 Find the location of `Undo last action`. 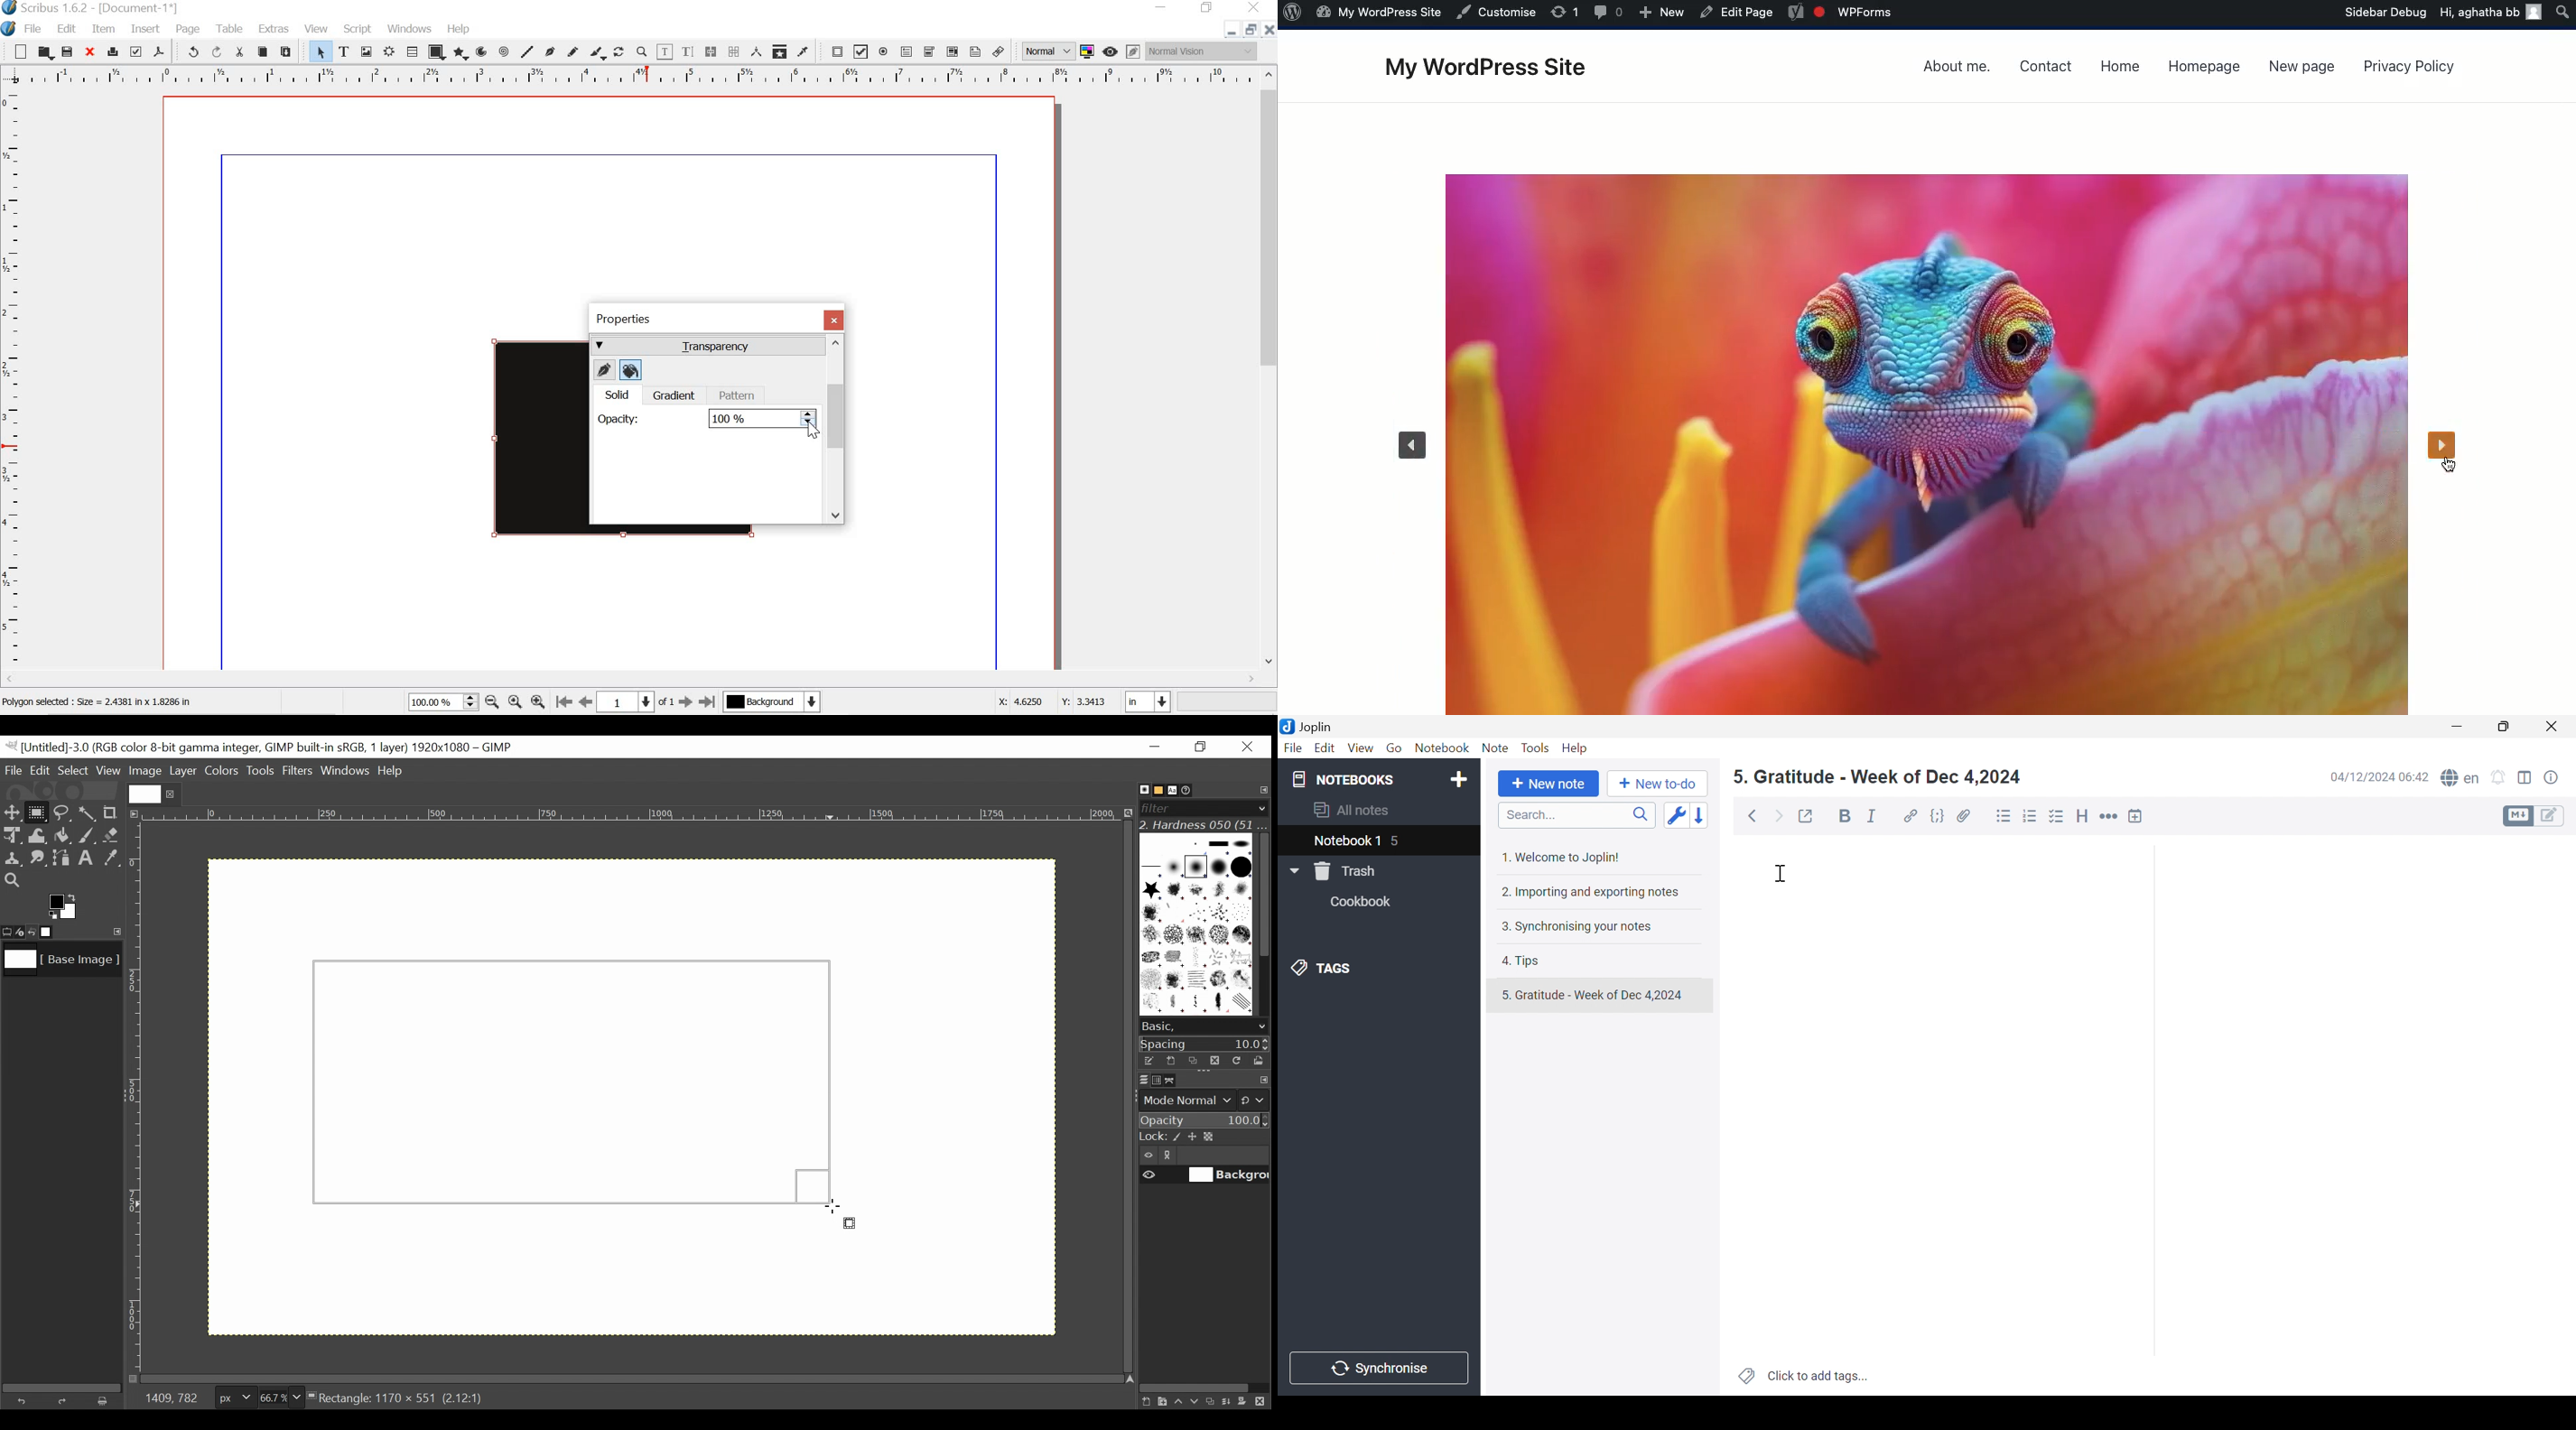

Undo last action is located at coordinates (32, 931).